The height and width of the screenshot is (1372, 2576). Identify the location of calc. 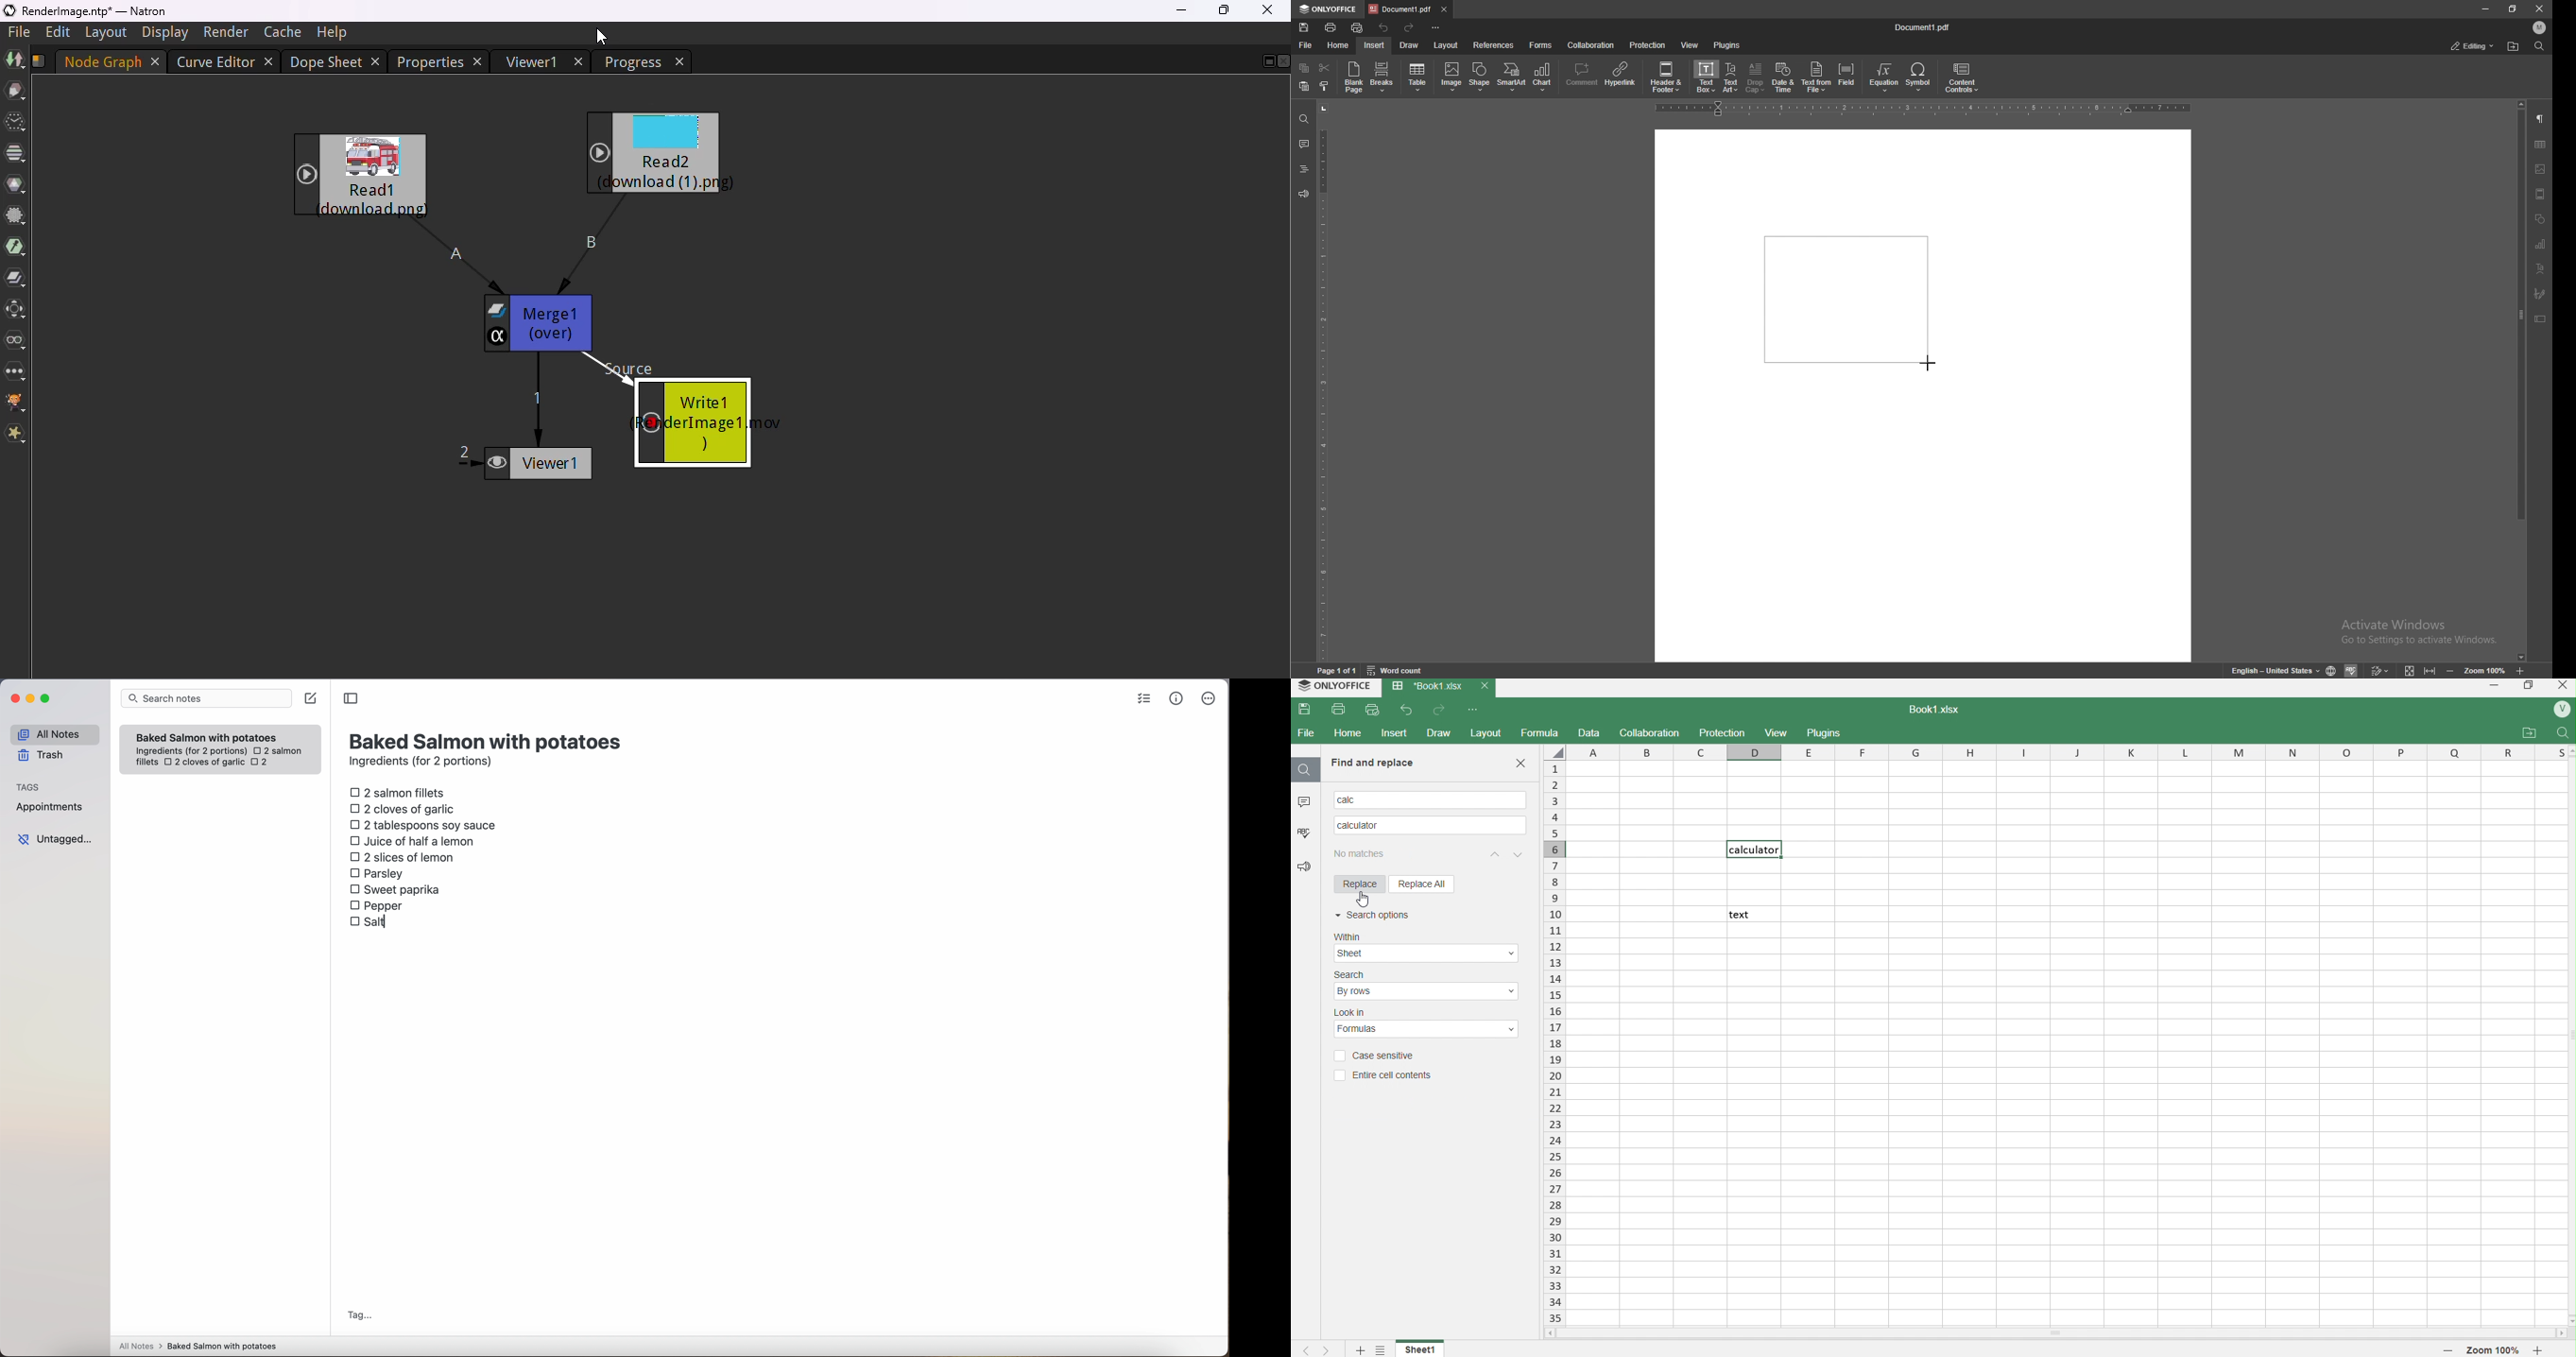
(1446, 1129).